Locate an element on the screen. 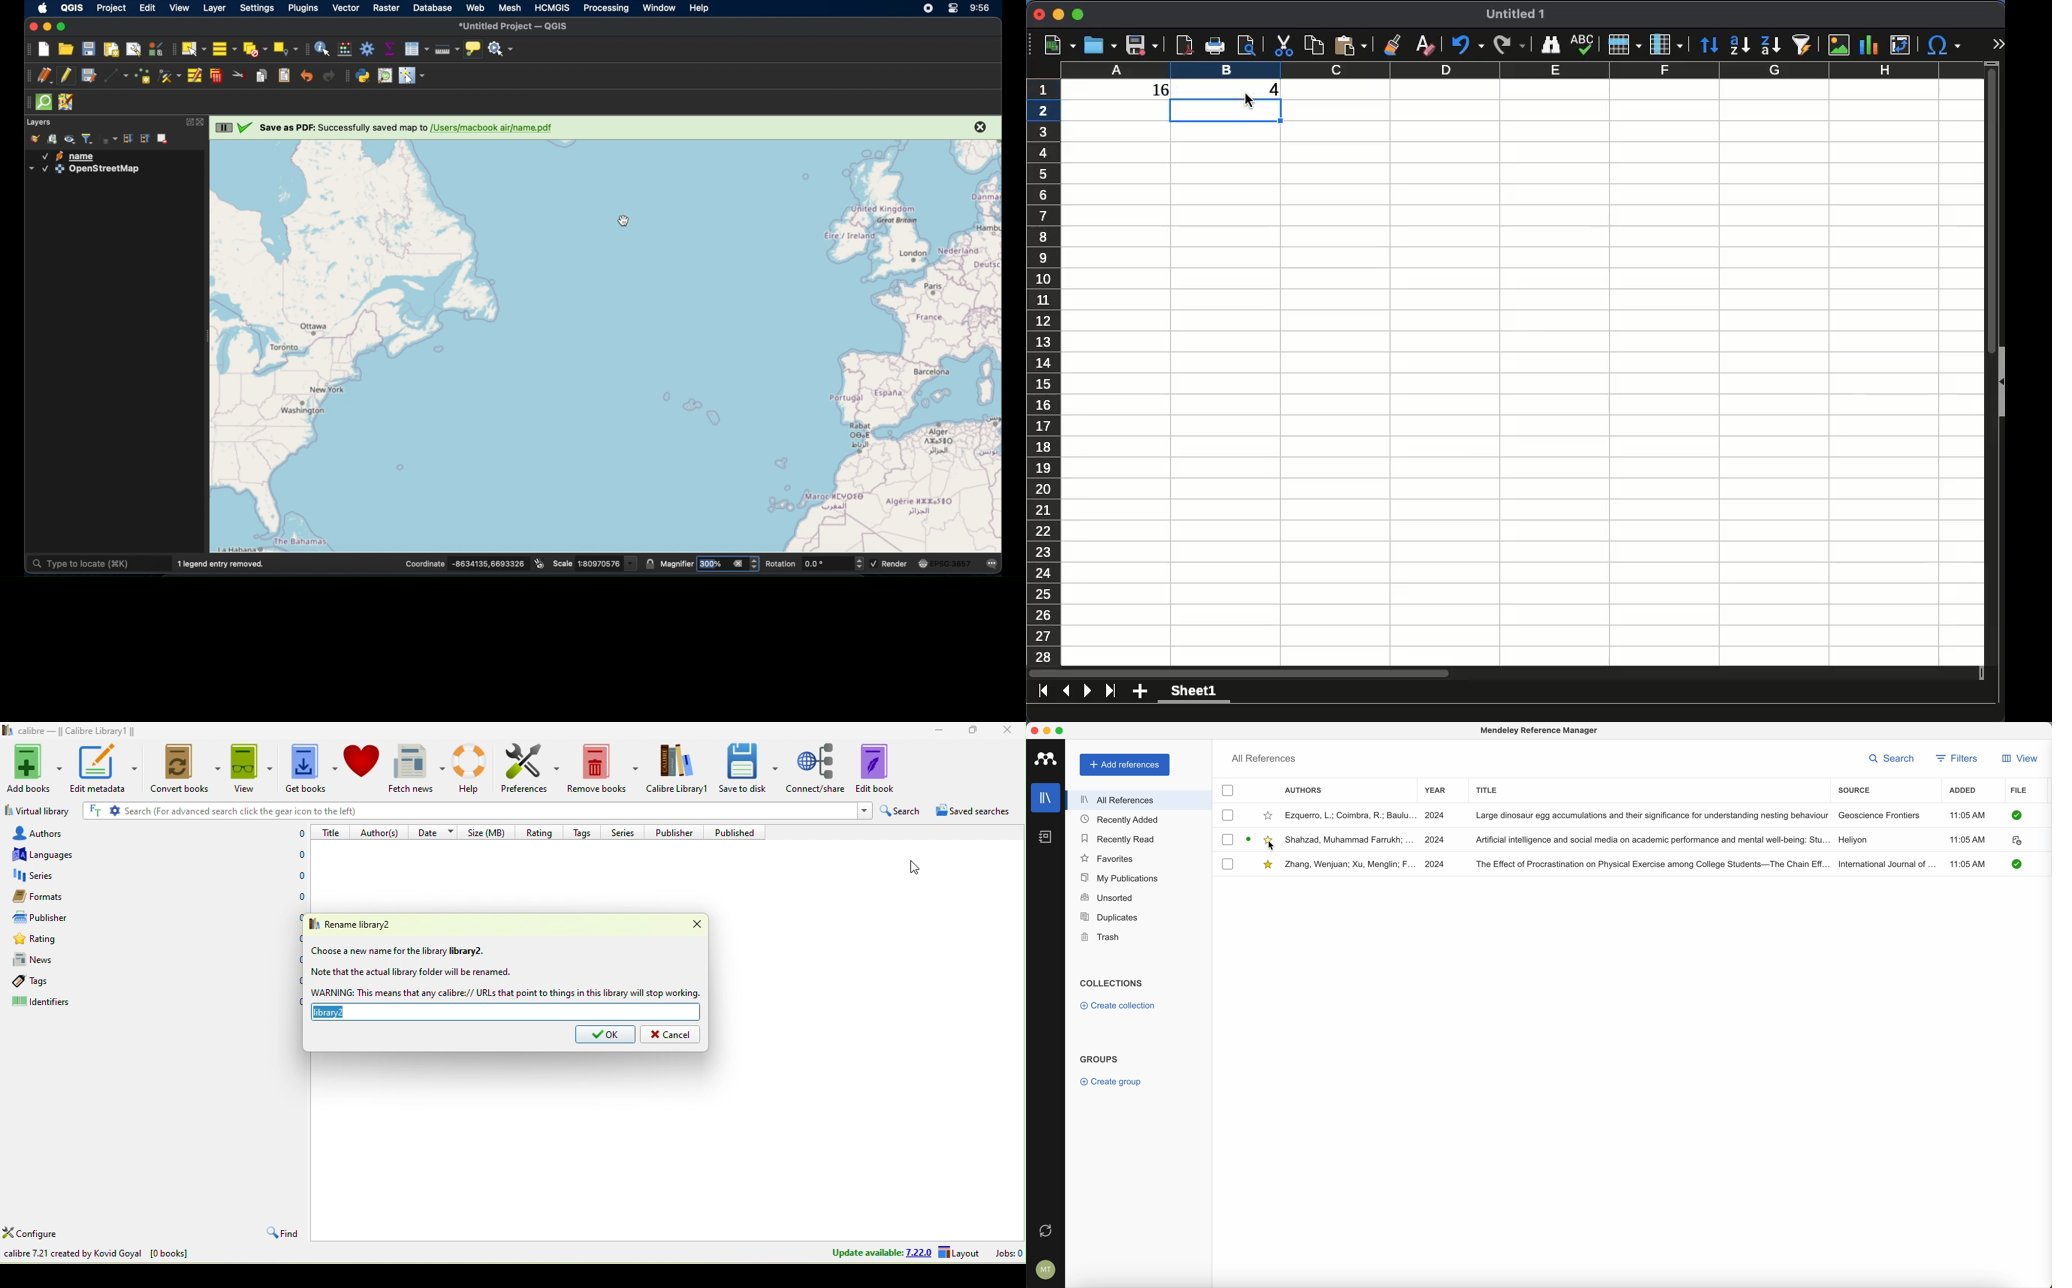  create group is located at coordinates (1113, 1082).